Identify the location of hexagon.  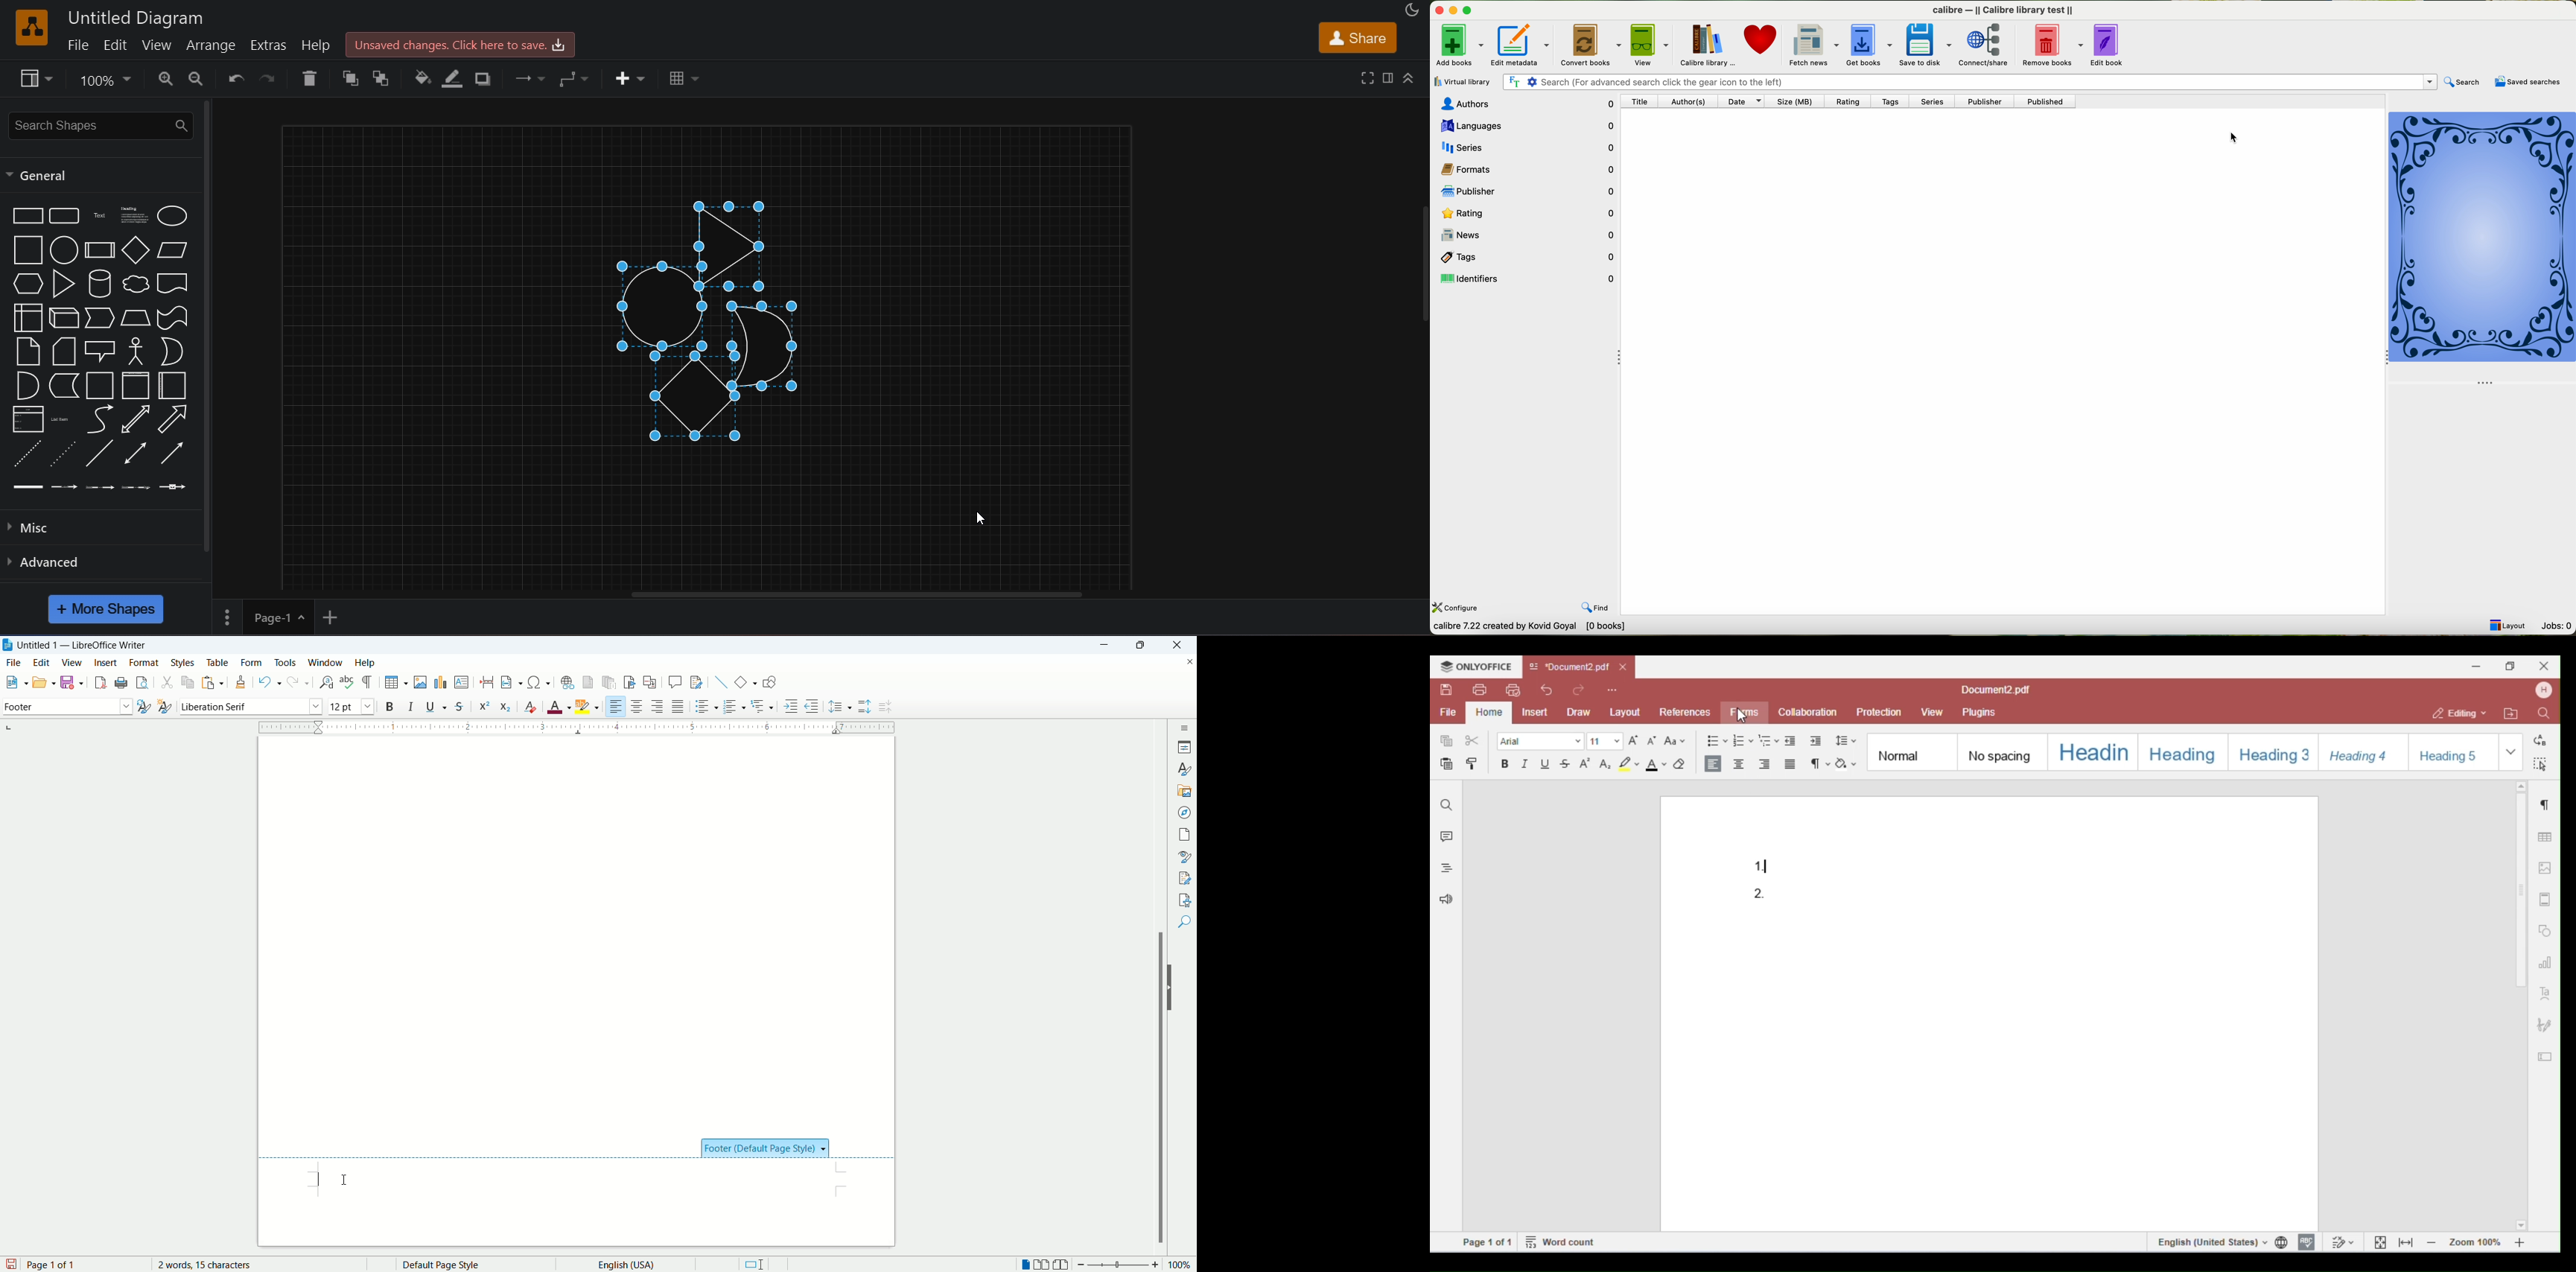
(25, 284).